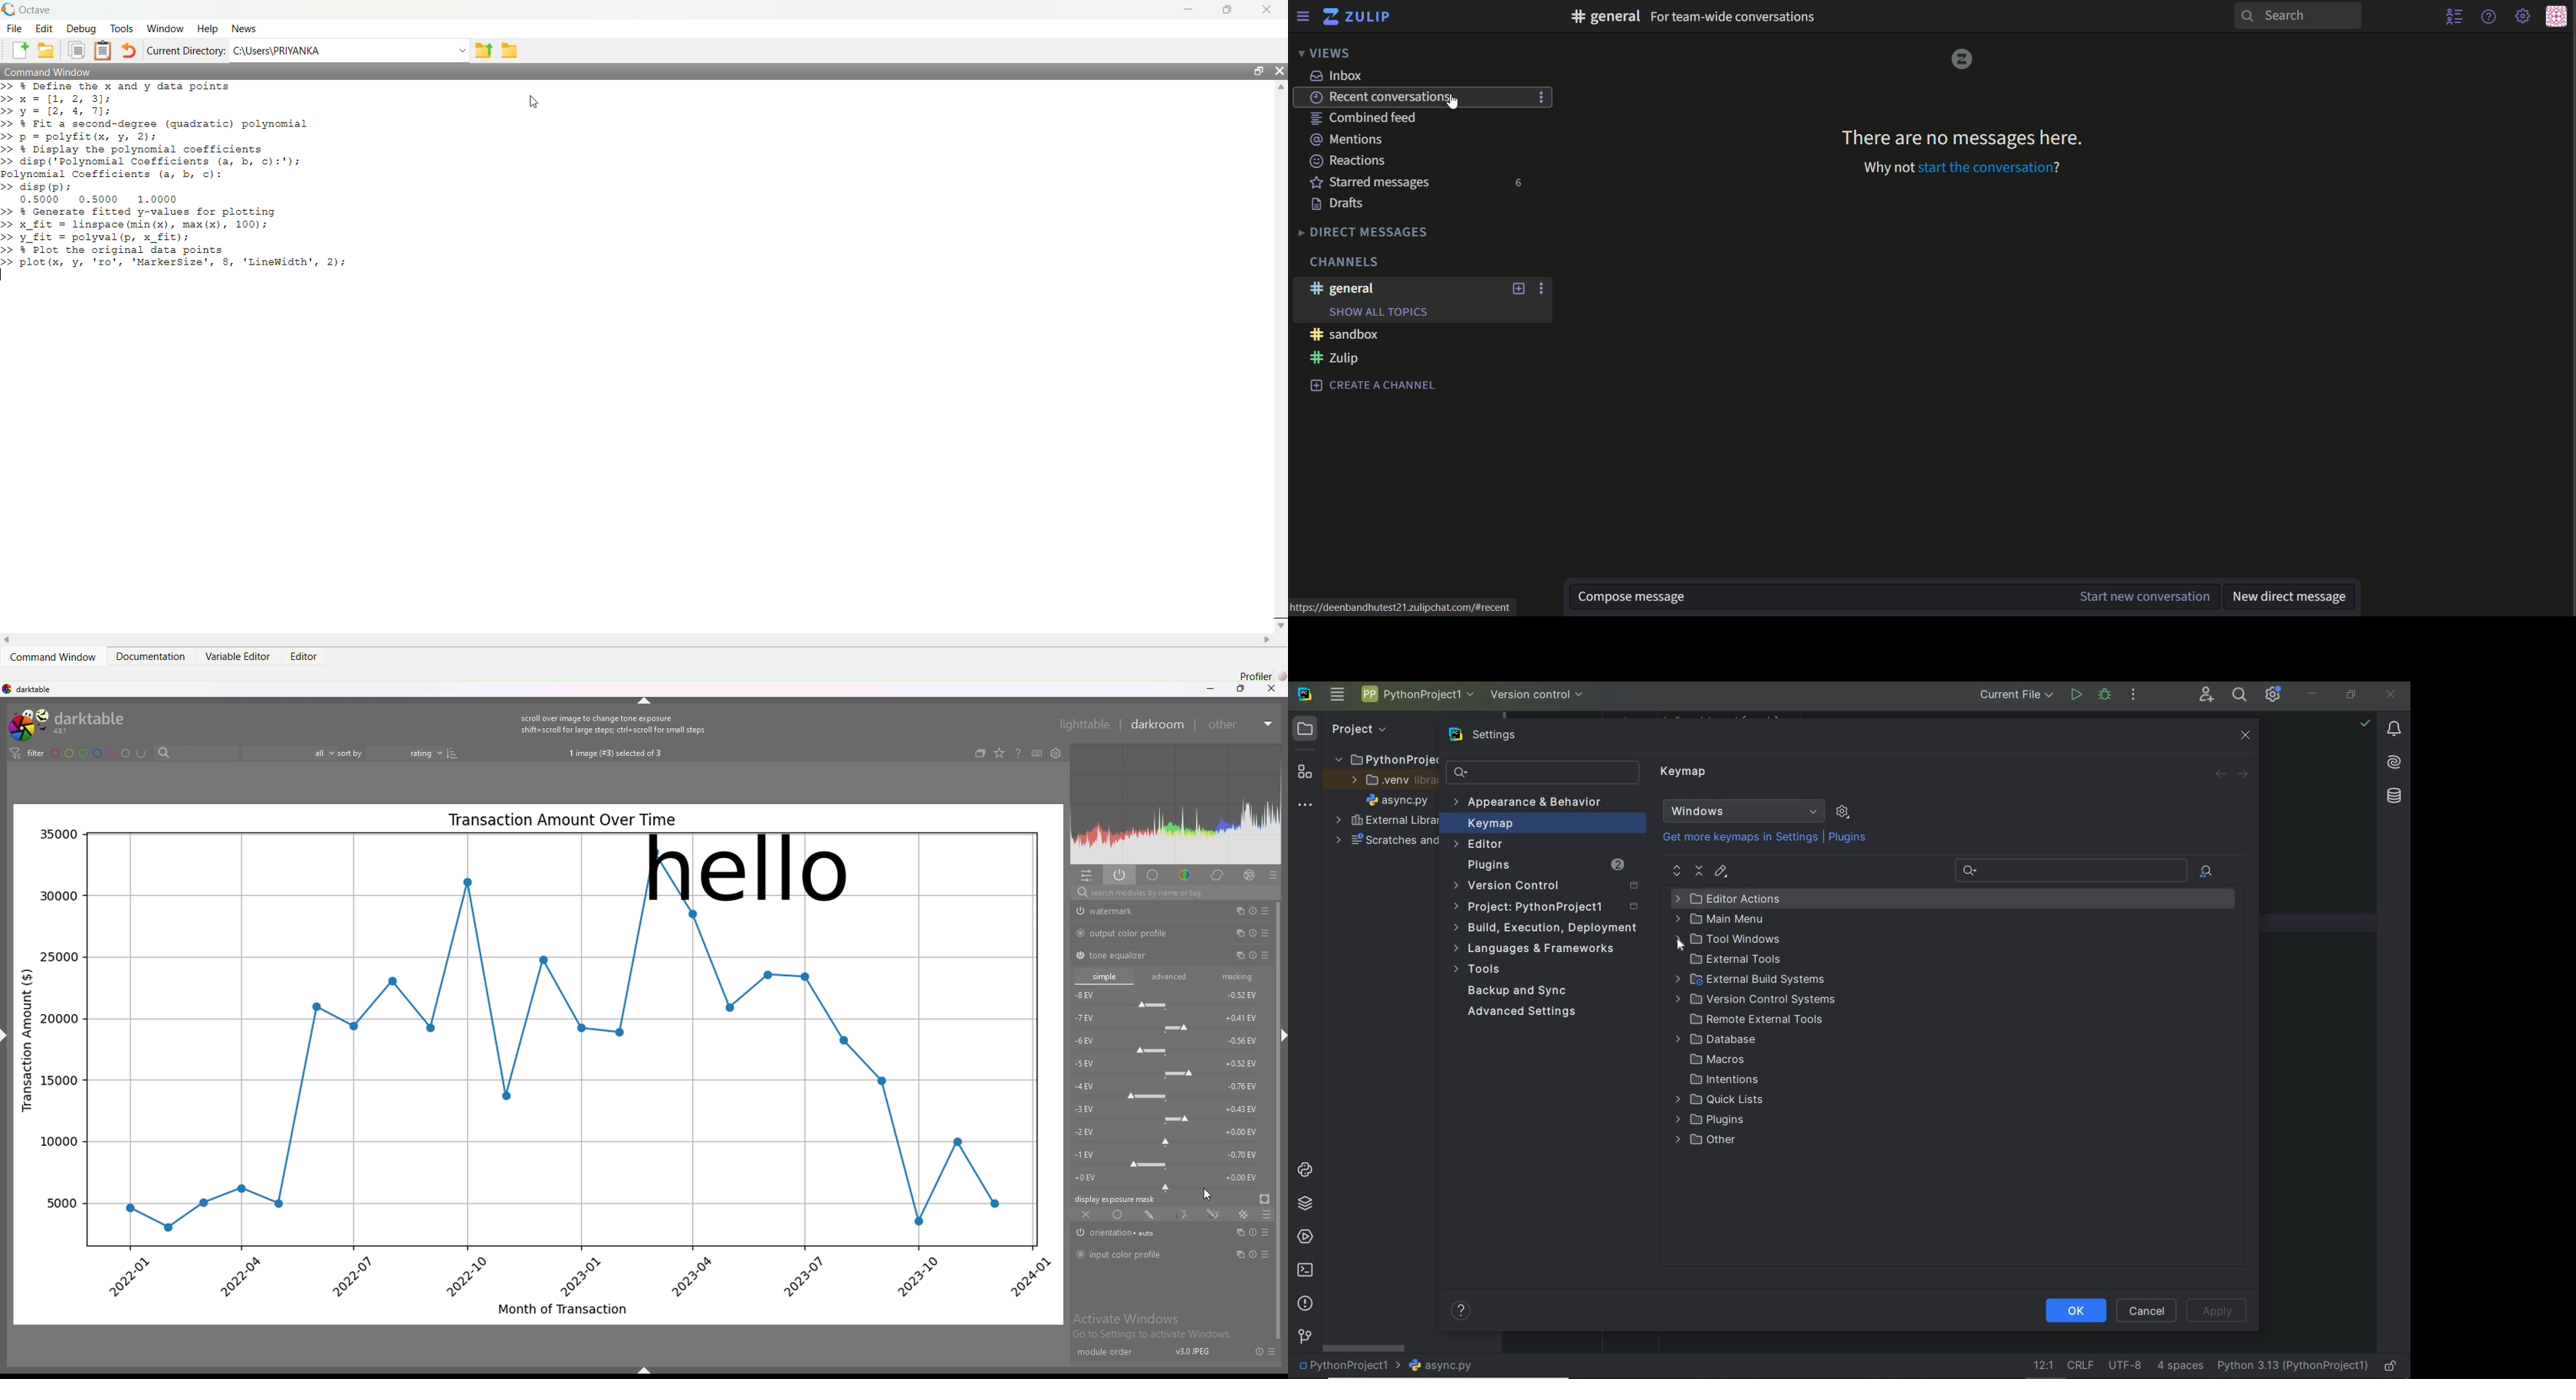 The width and height of the screenshot is (2576, 1400). I want to click on scratches and consoles, so click(1386, 841).